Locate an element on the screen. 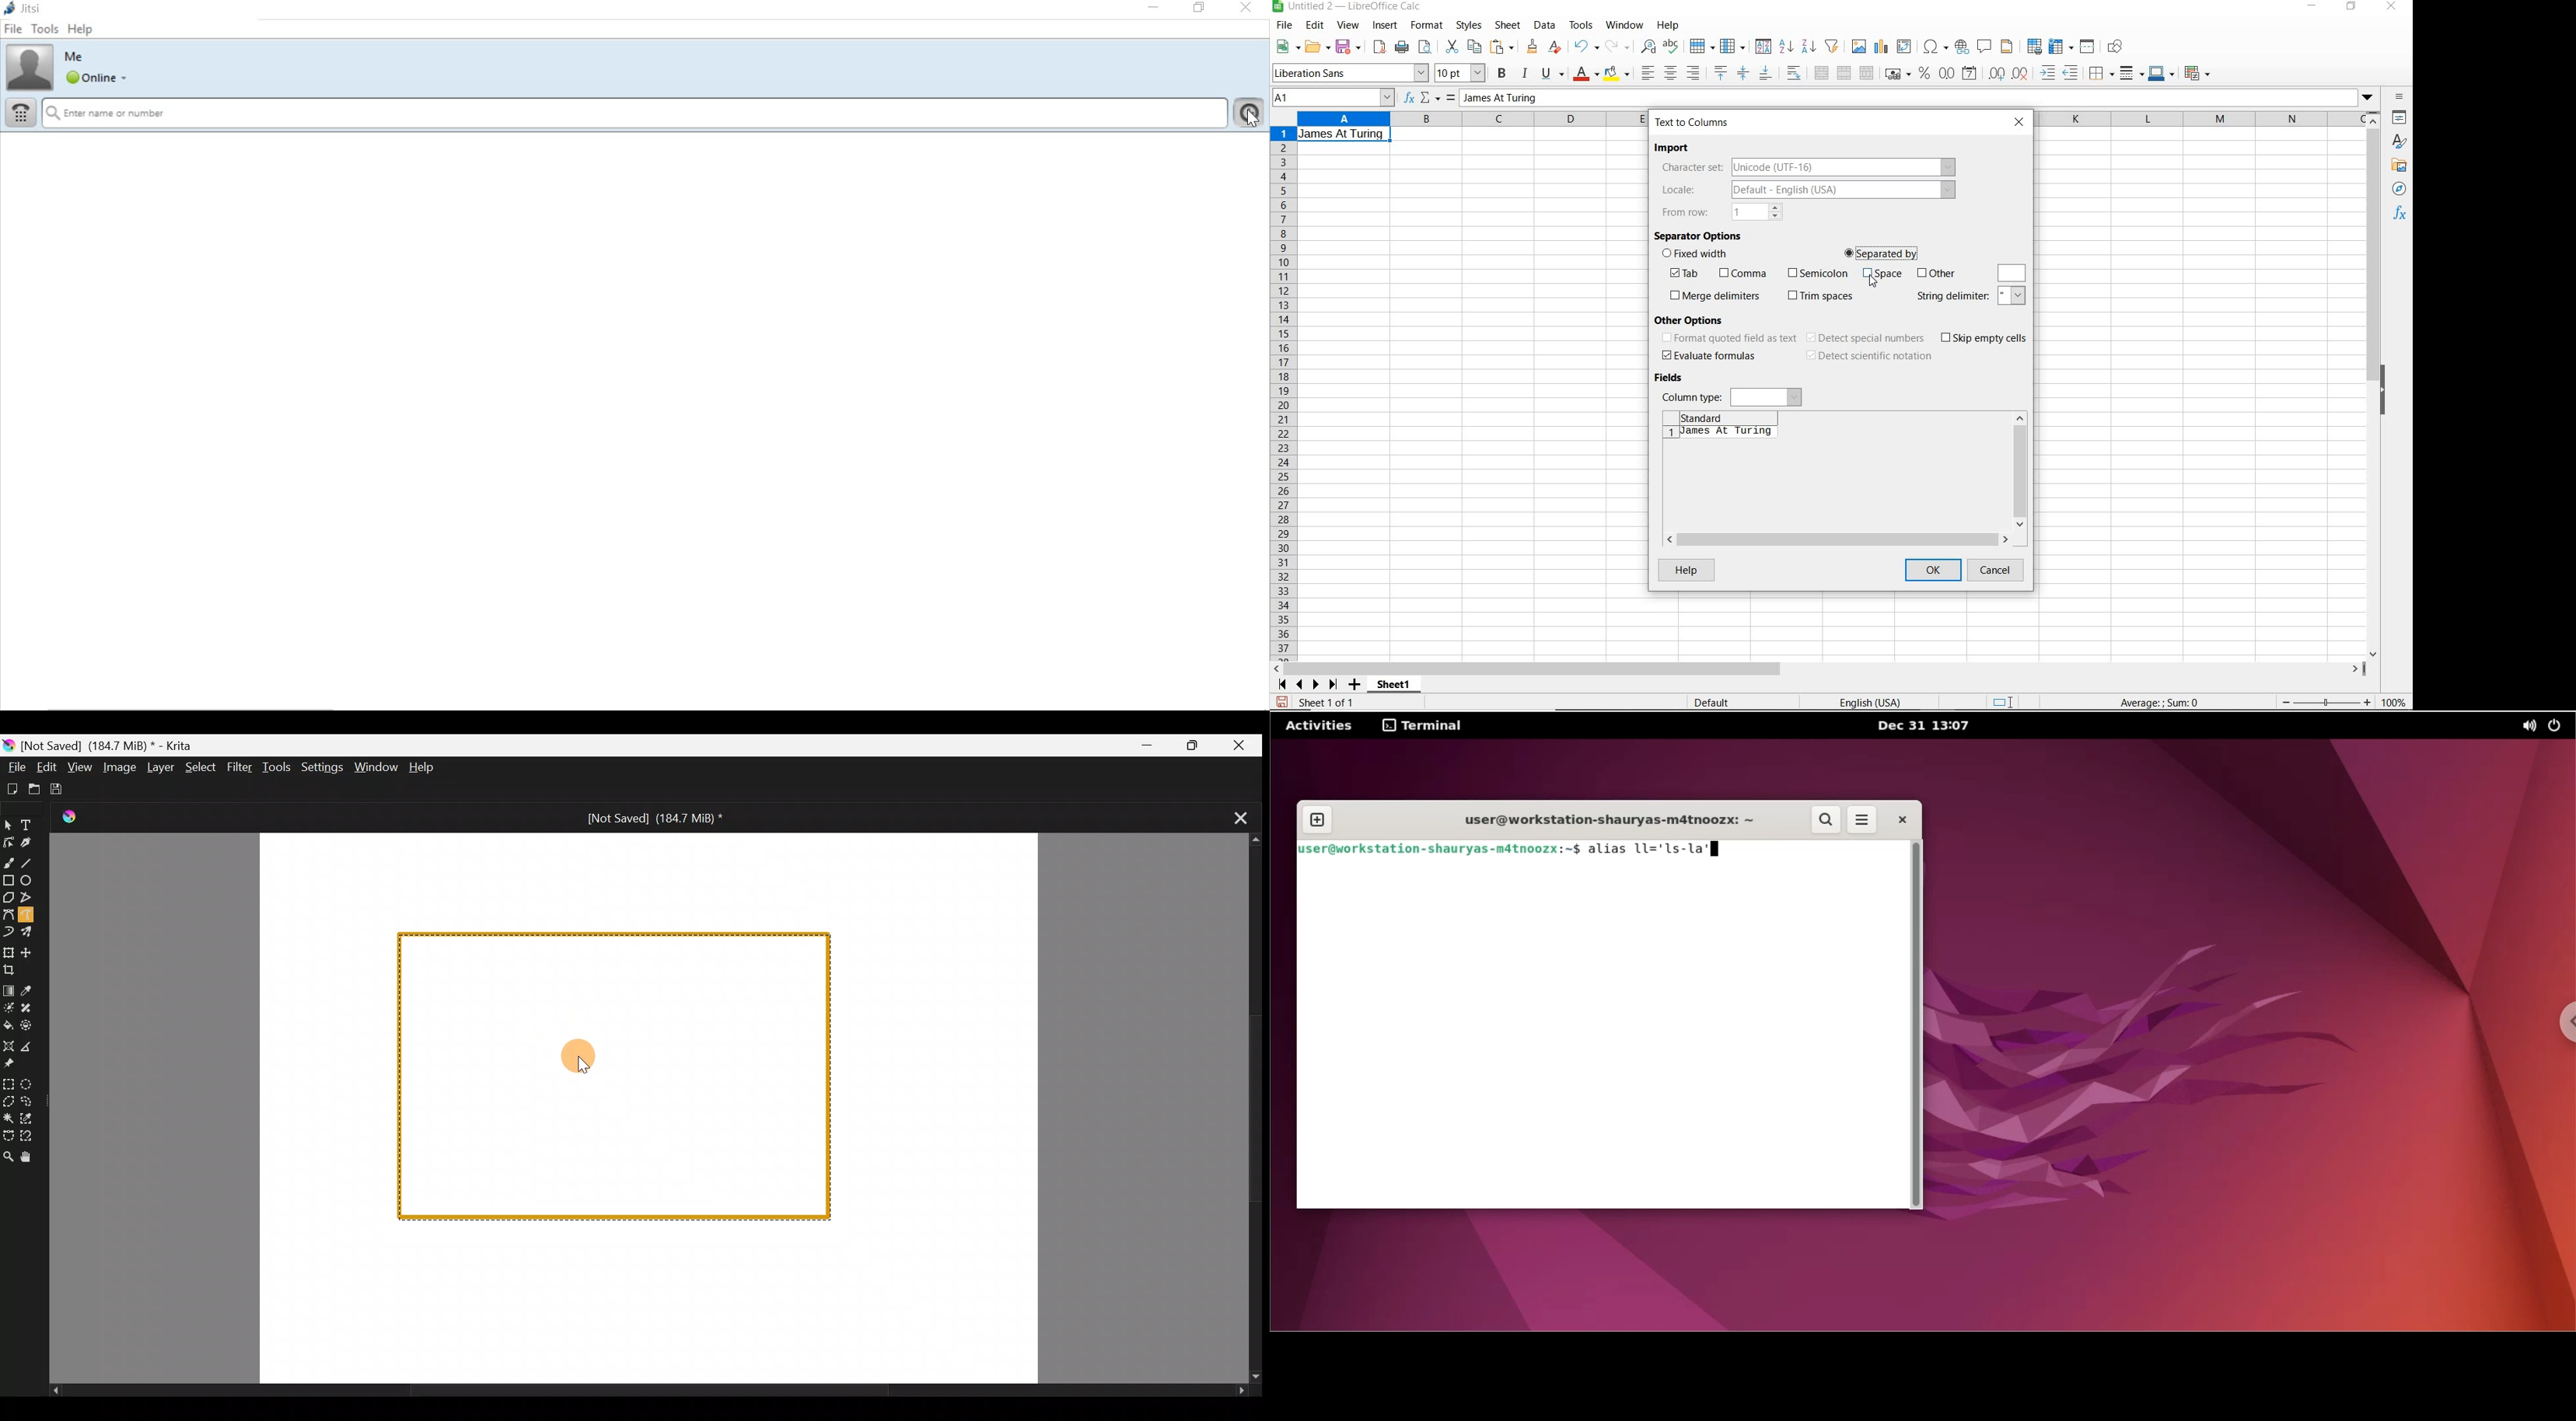  import is located at coordinates (1675, 148).